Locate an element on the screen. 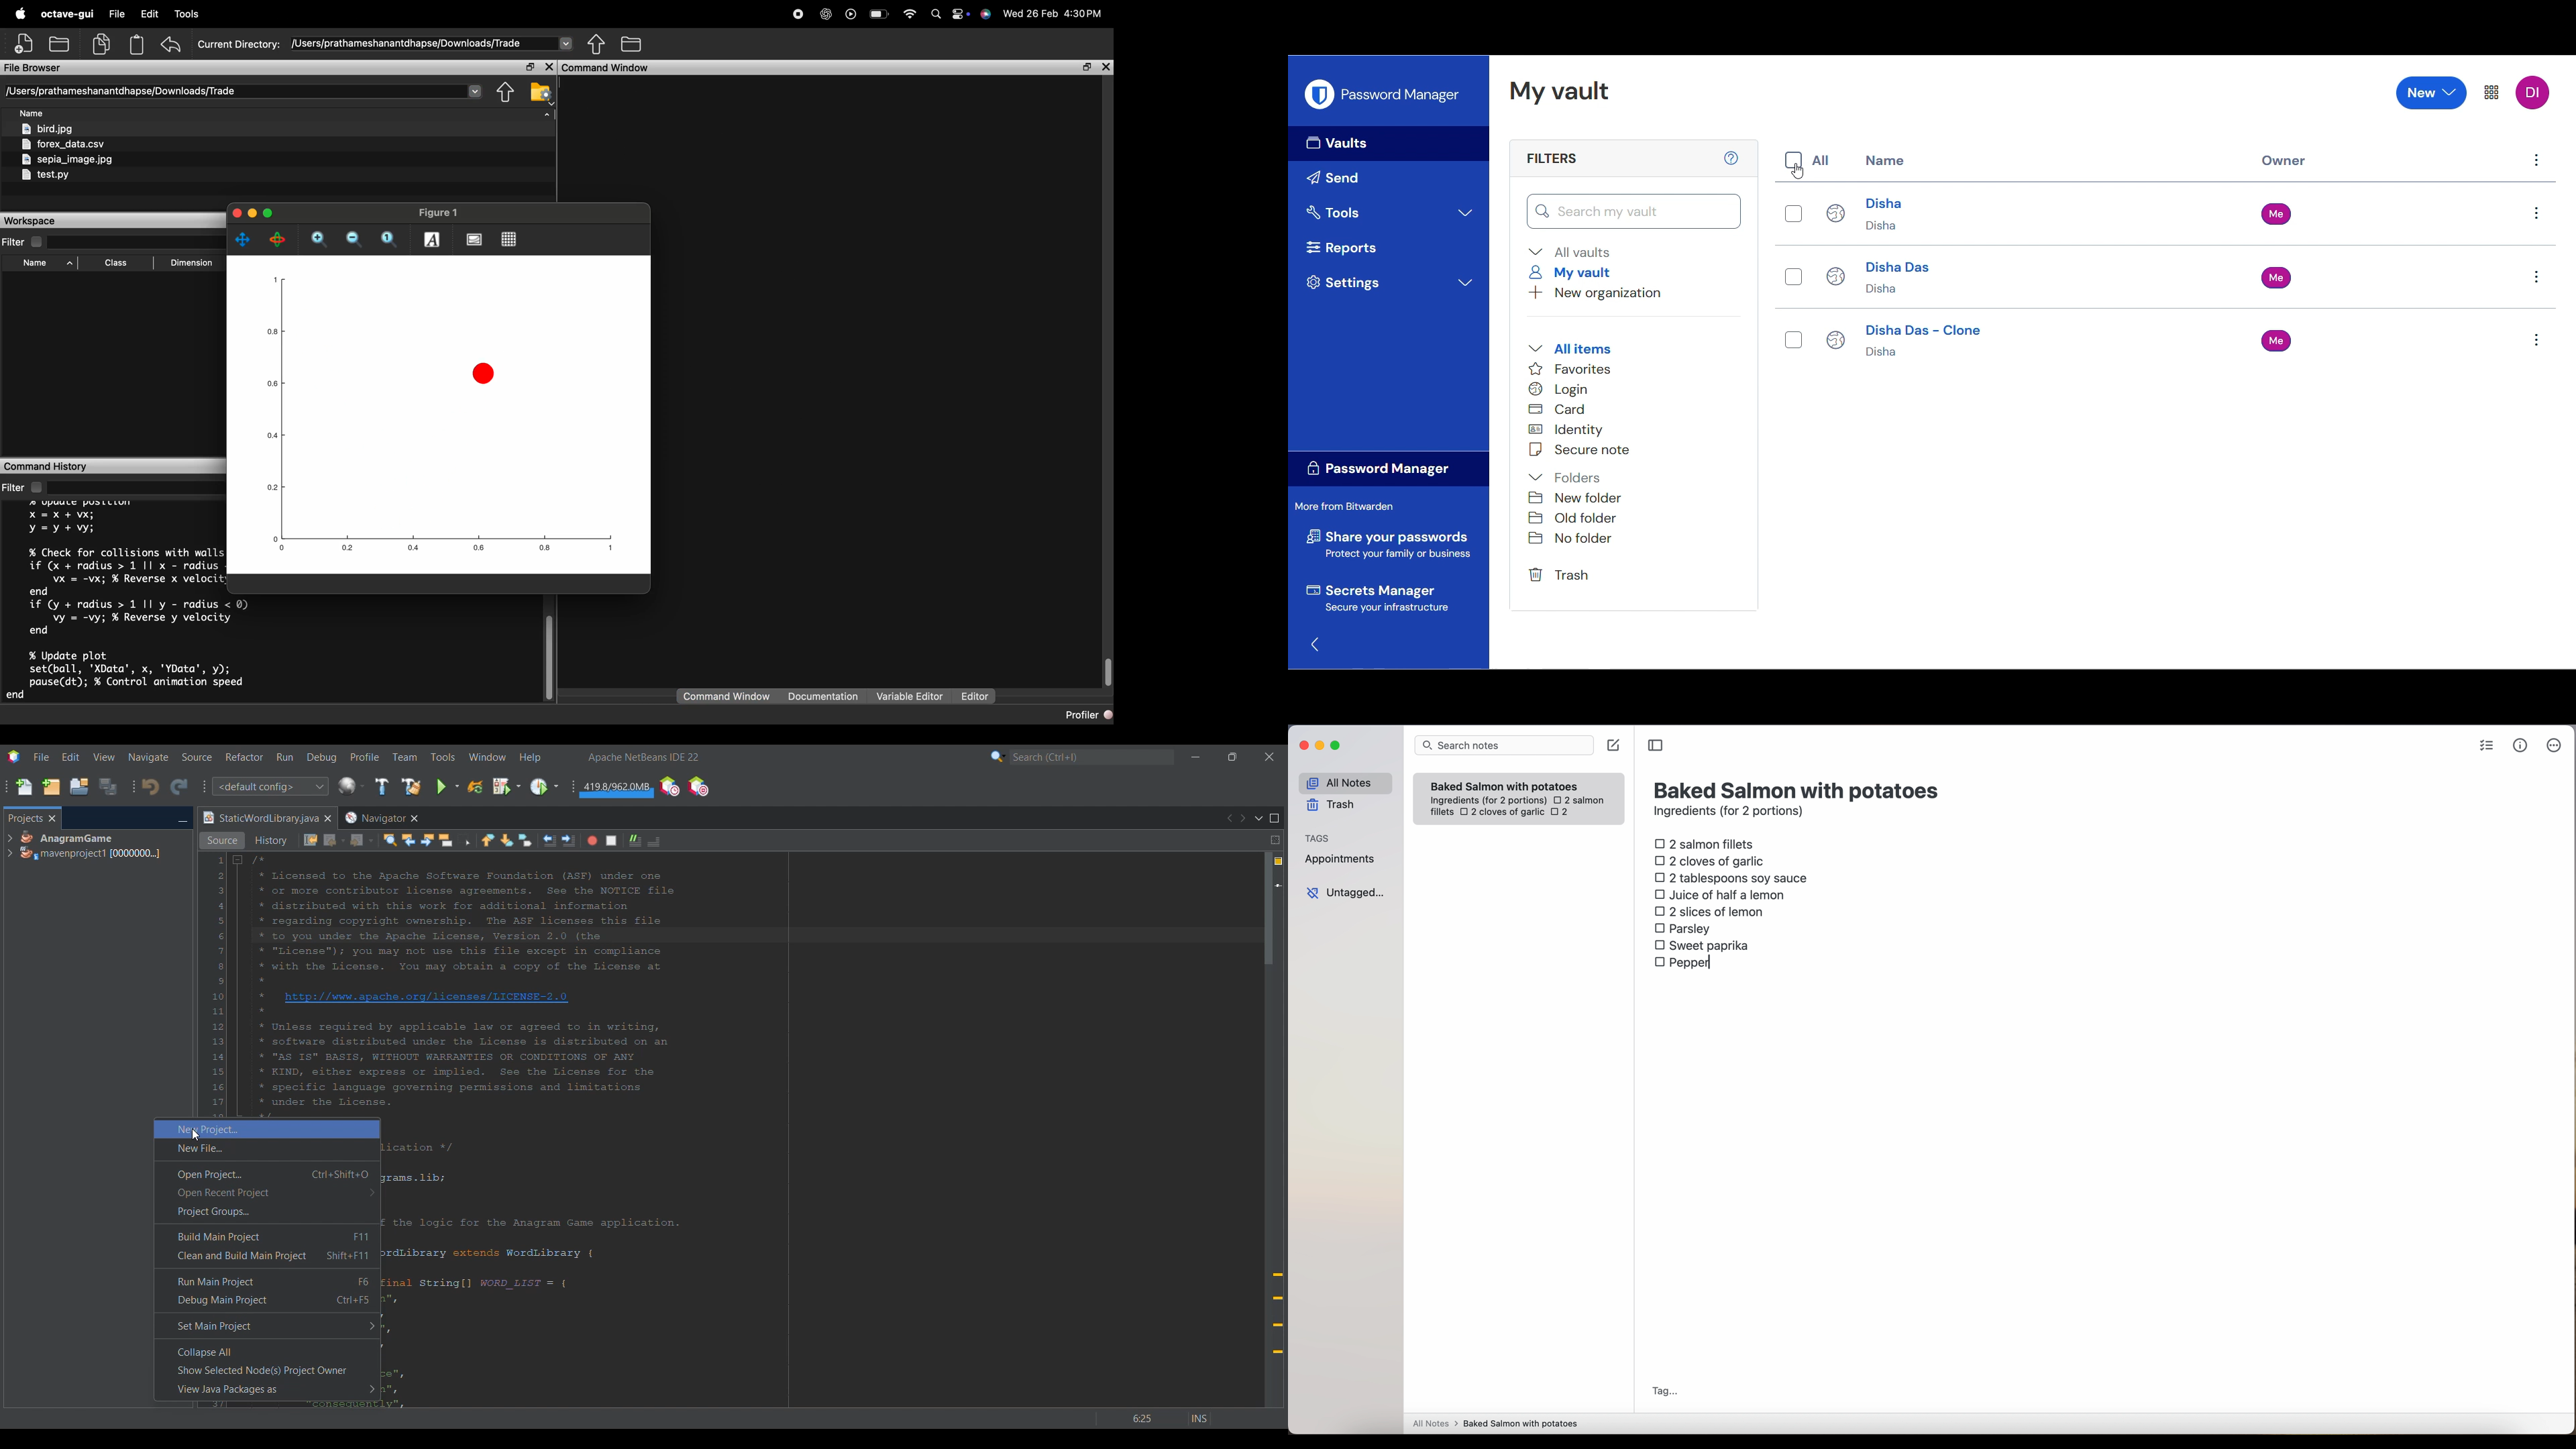 The height and width of the screenshot is (1456, 2576). 2 slices of lemon is located at coordinates (1710, 911).